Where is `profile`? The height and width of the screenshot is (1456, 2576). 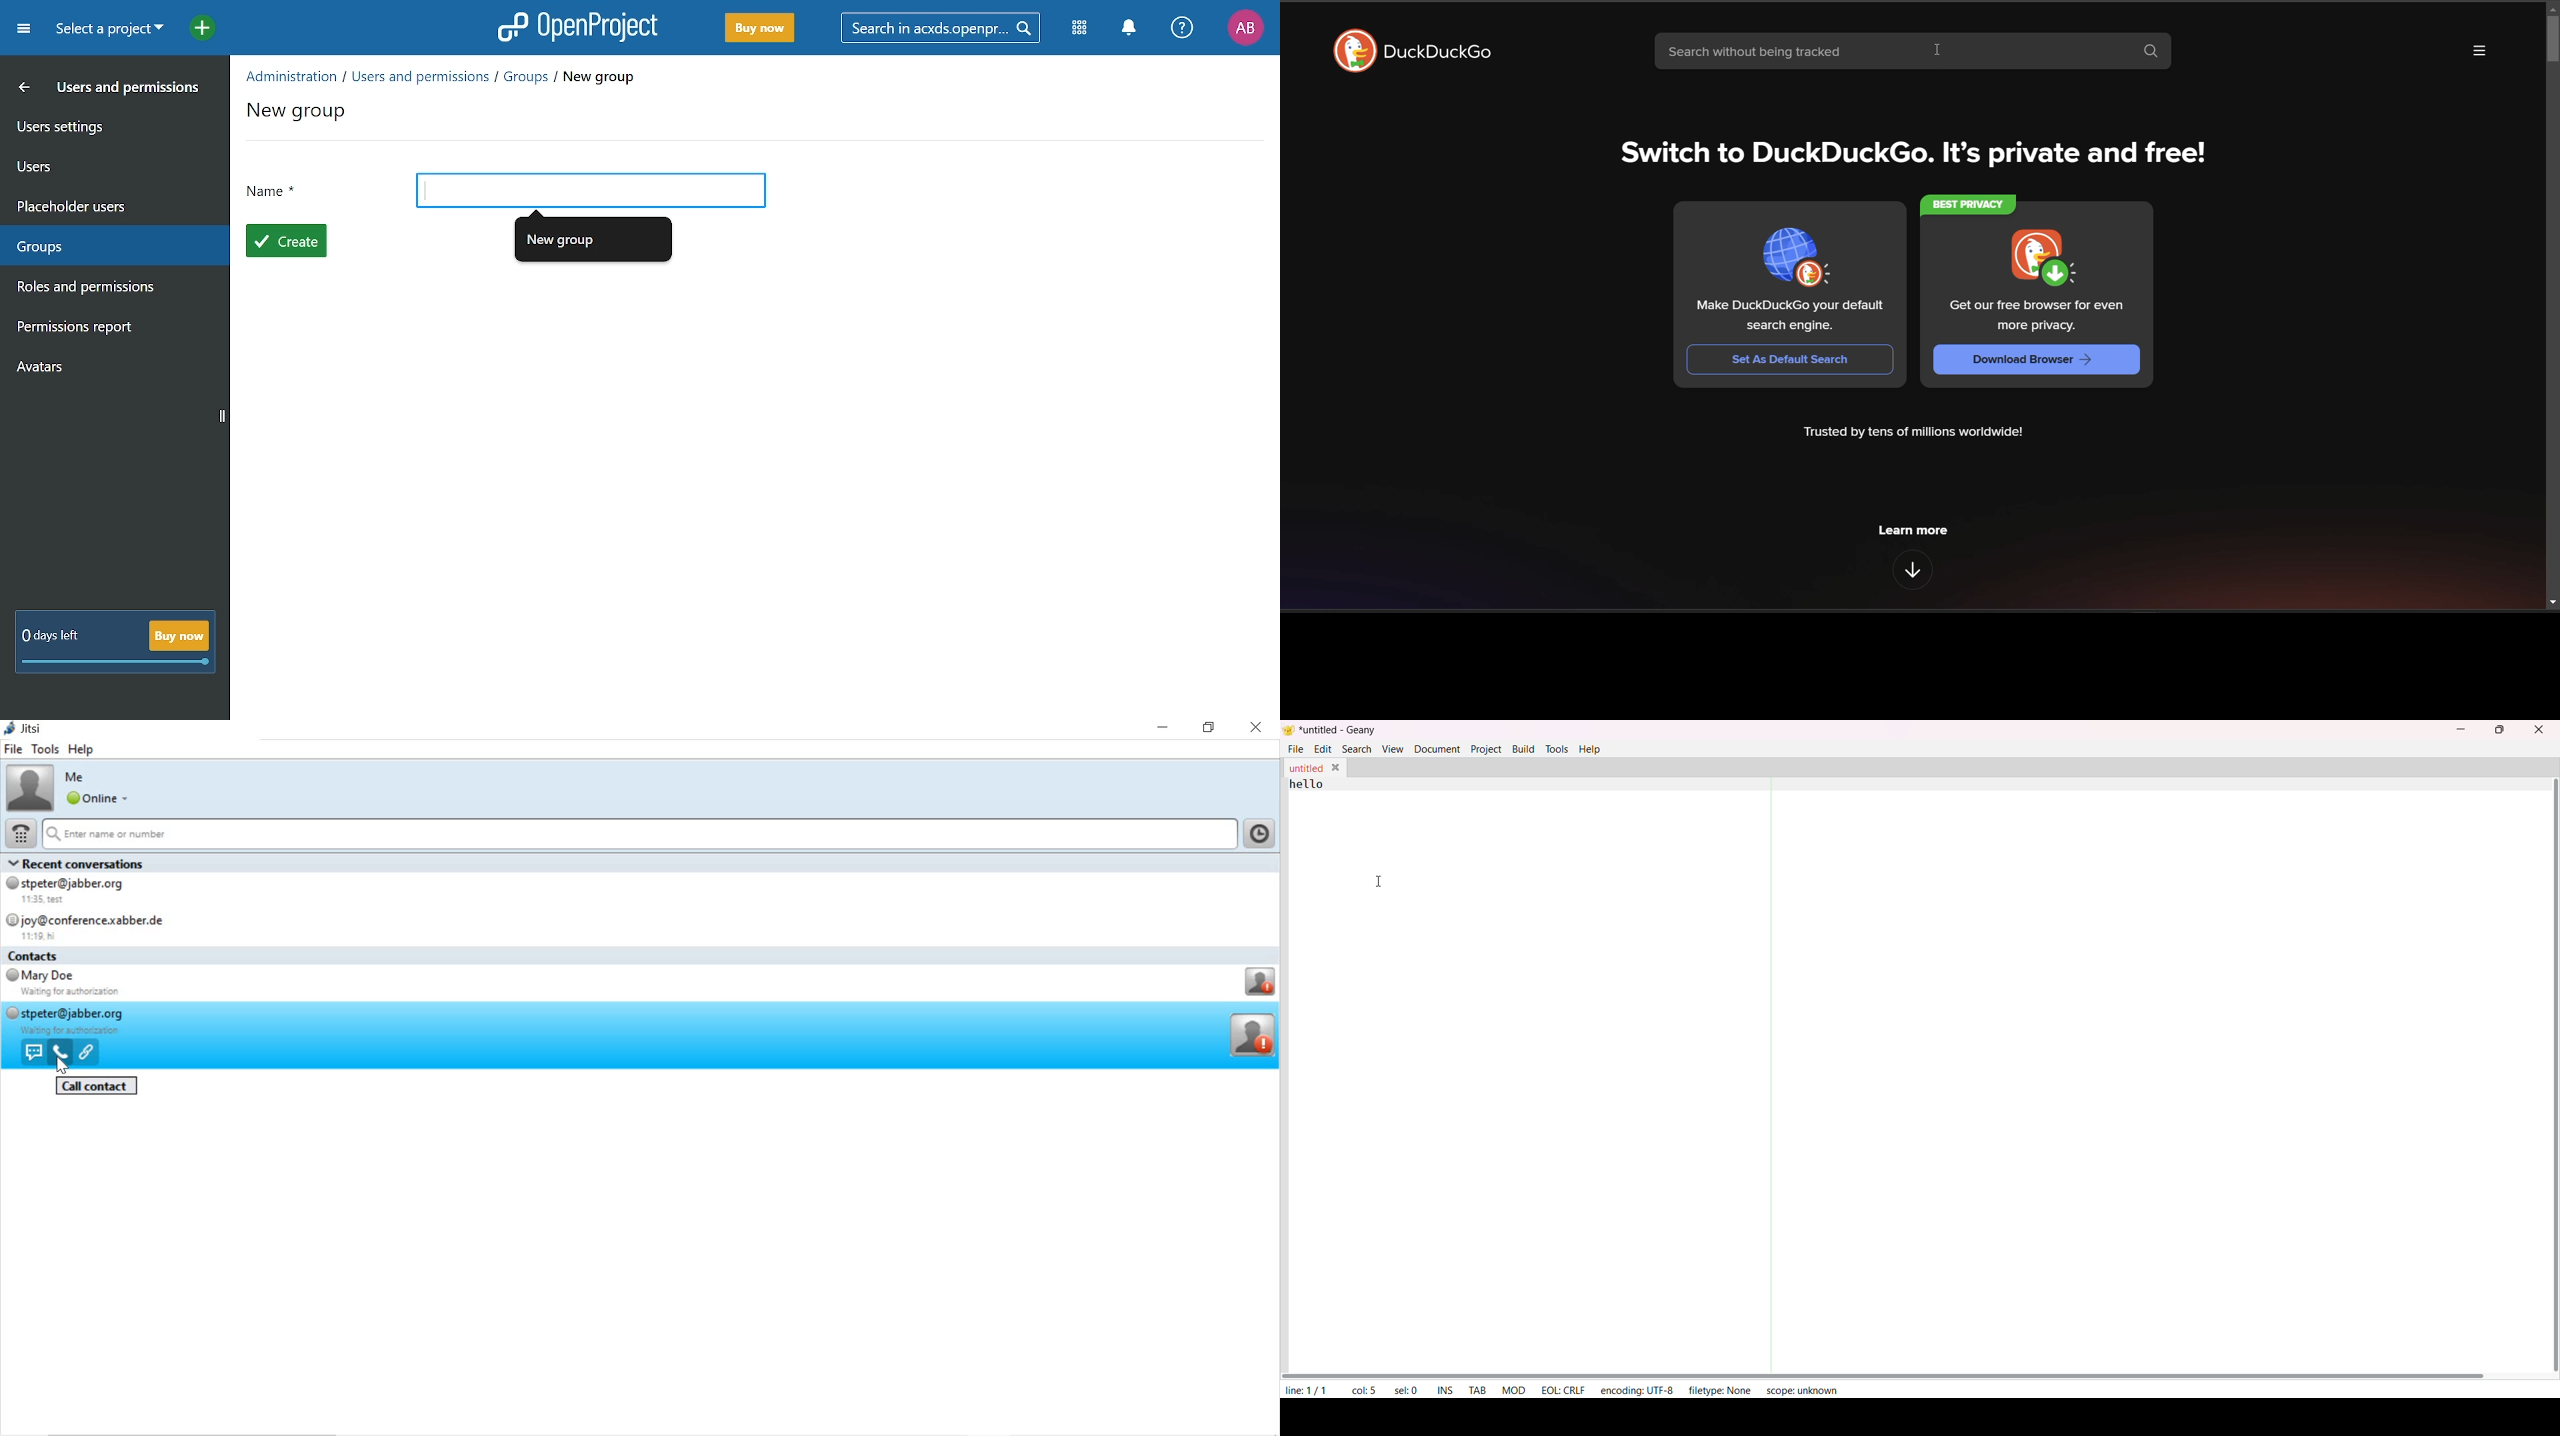 profile is located at coordinates (1254, 1035).